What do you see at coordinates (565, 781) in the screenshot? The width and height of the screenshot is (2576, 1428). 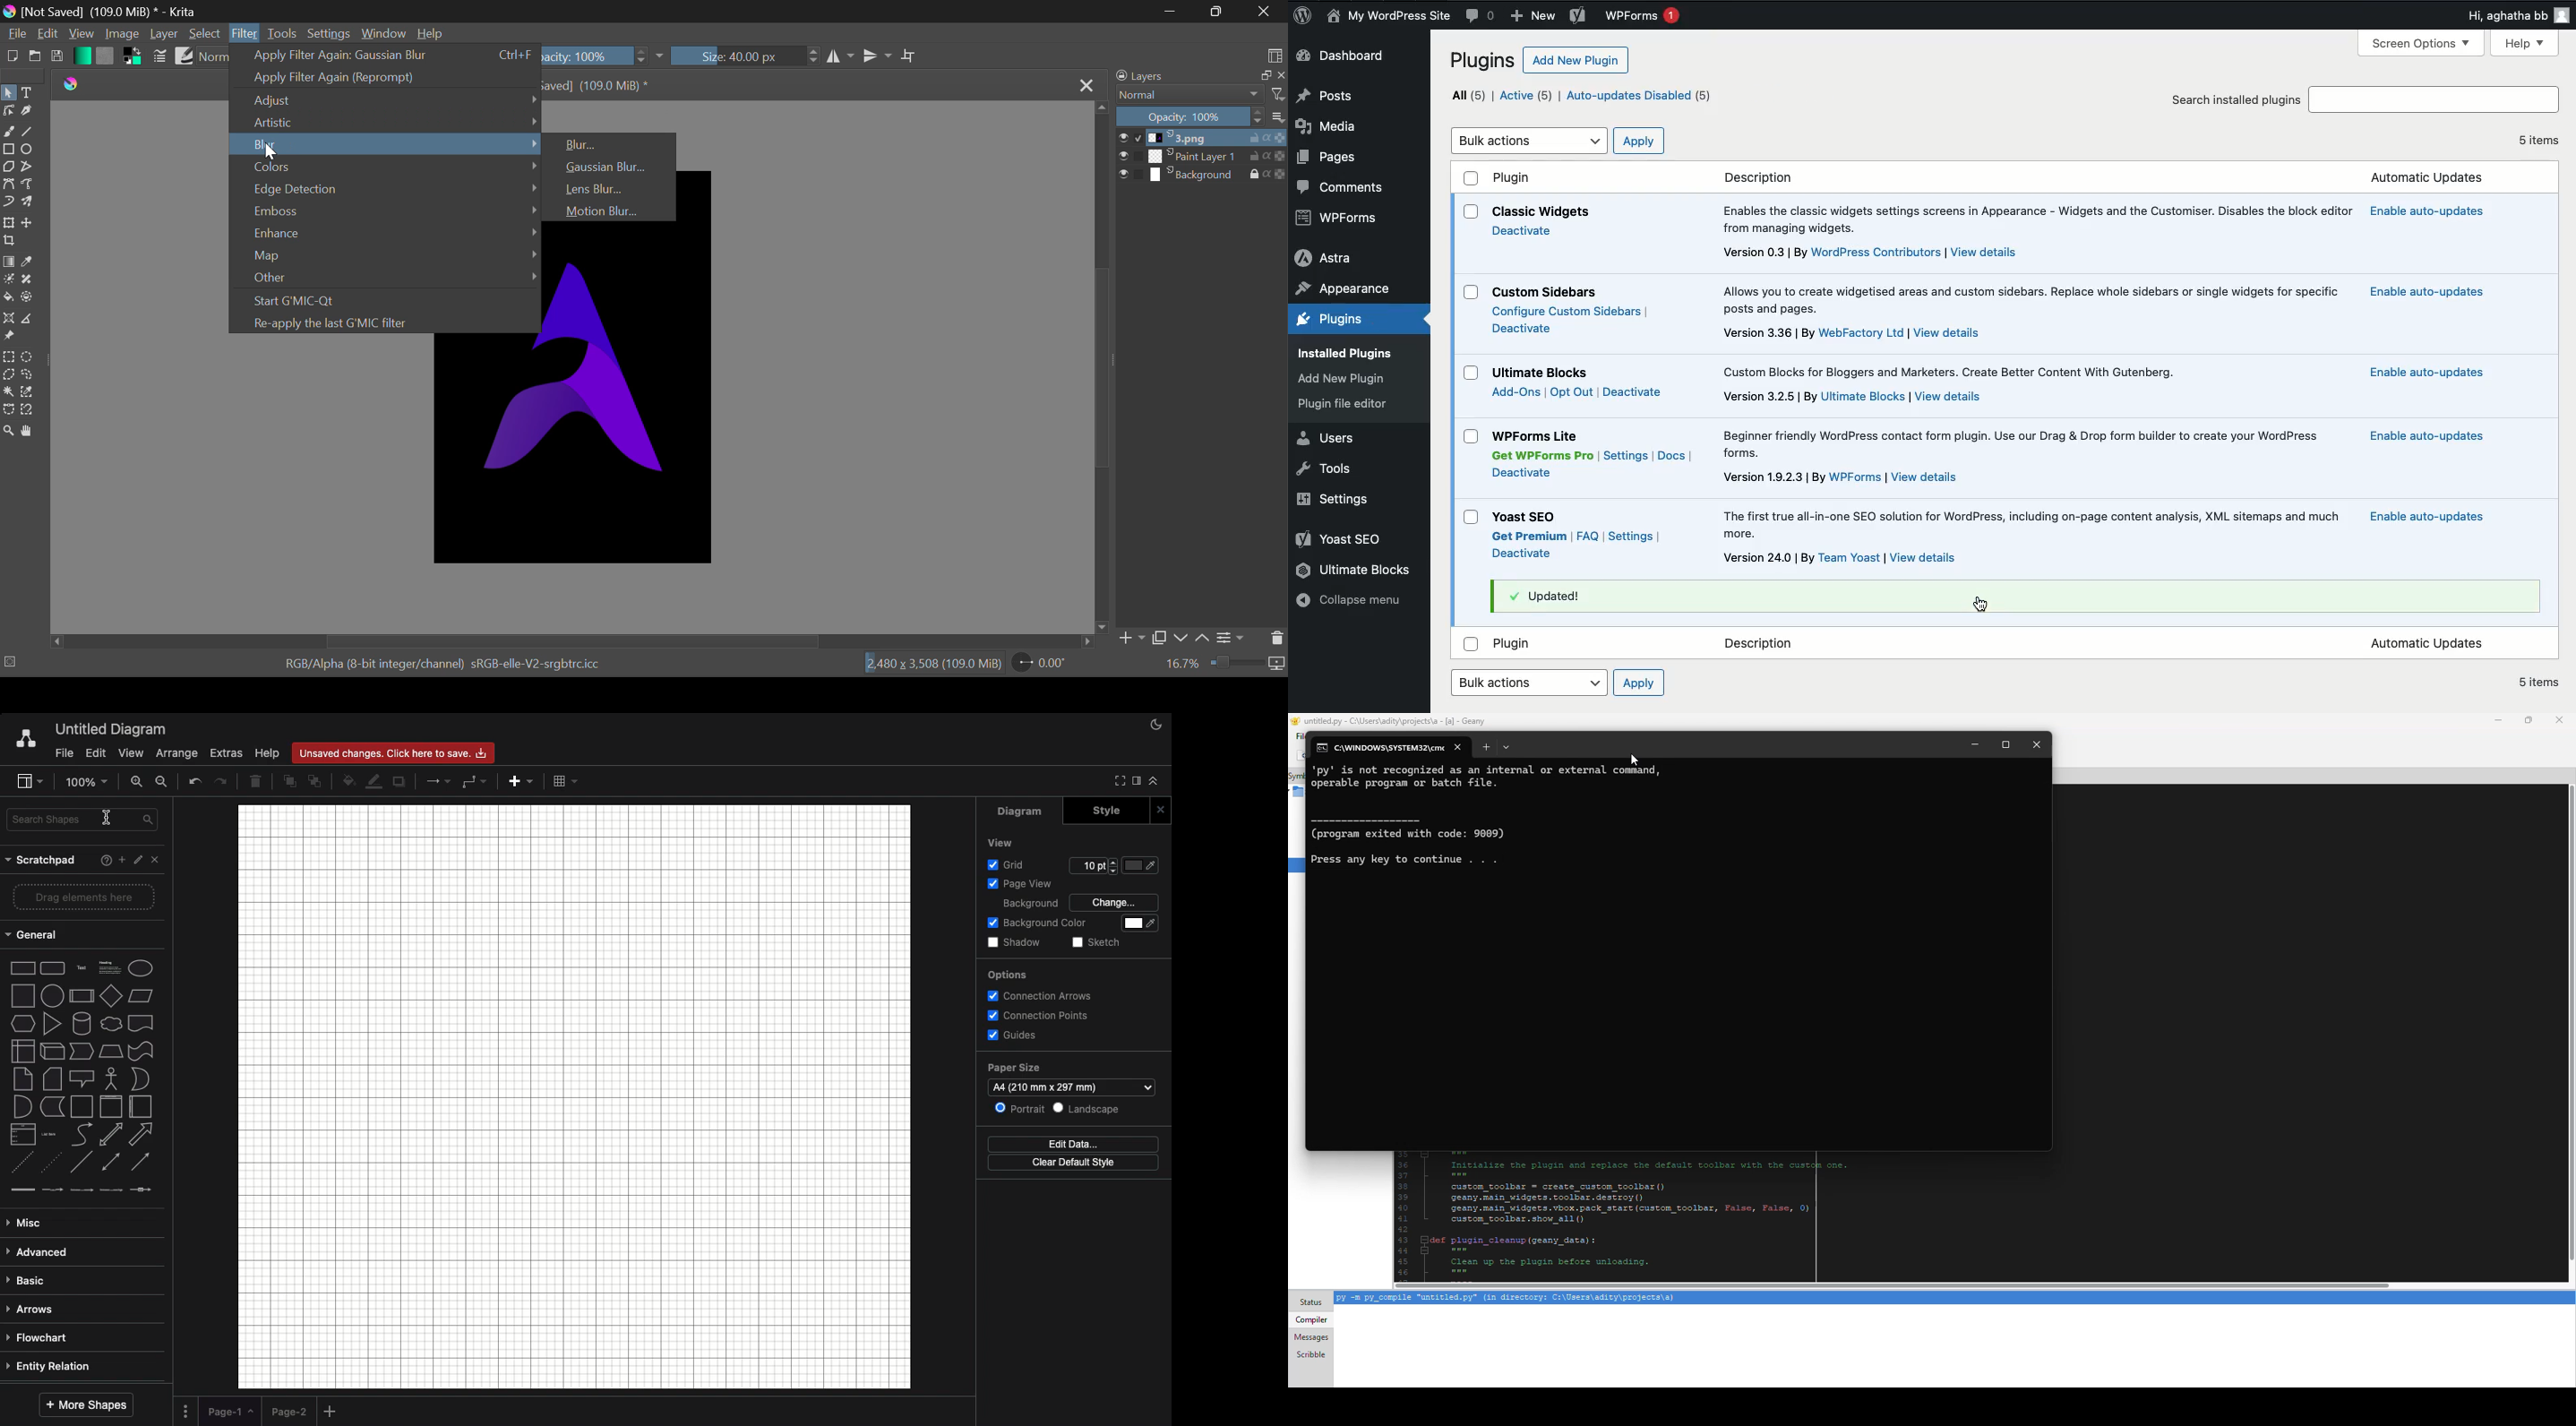 I see `Table` at bounding box center [565, 781].